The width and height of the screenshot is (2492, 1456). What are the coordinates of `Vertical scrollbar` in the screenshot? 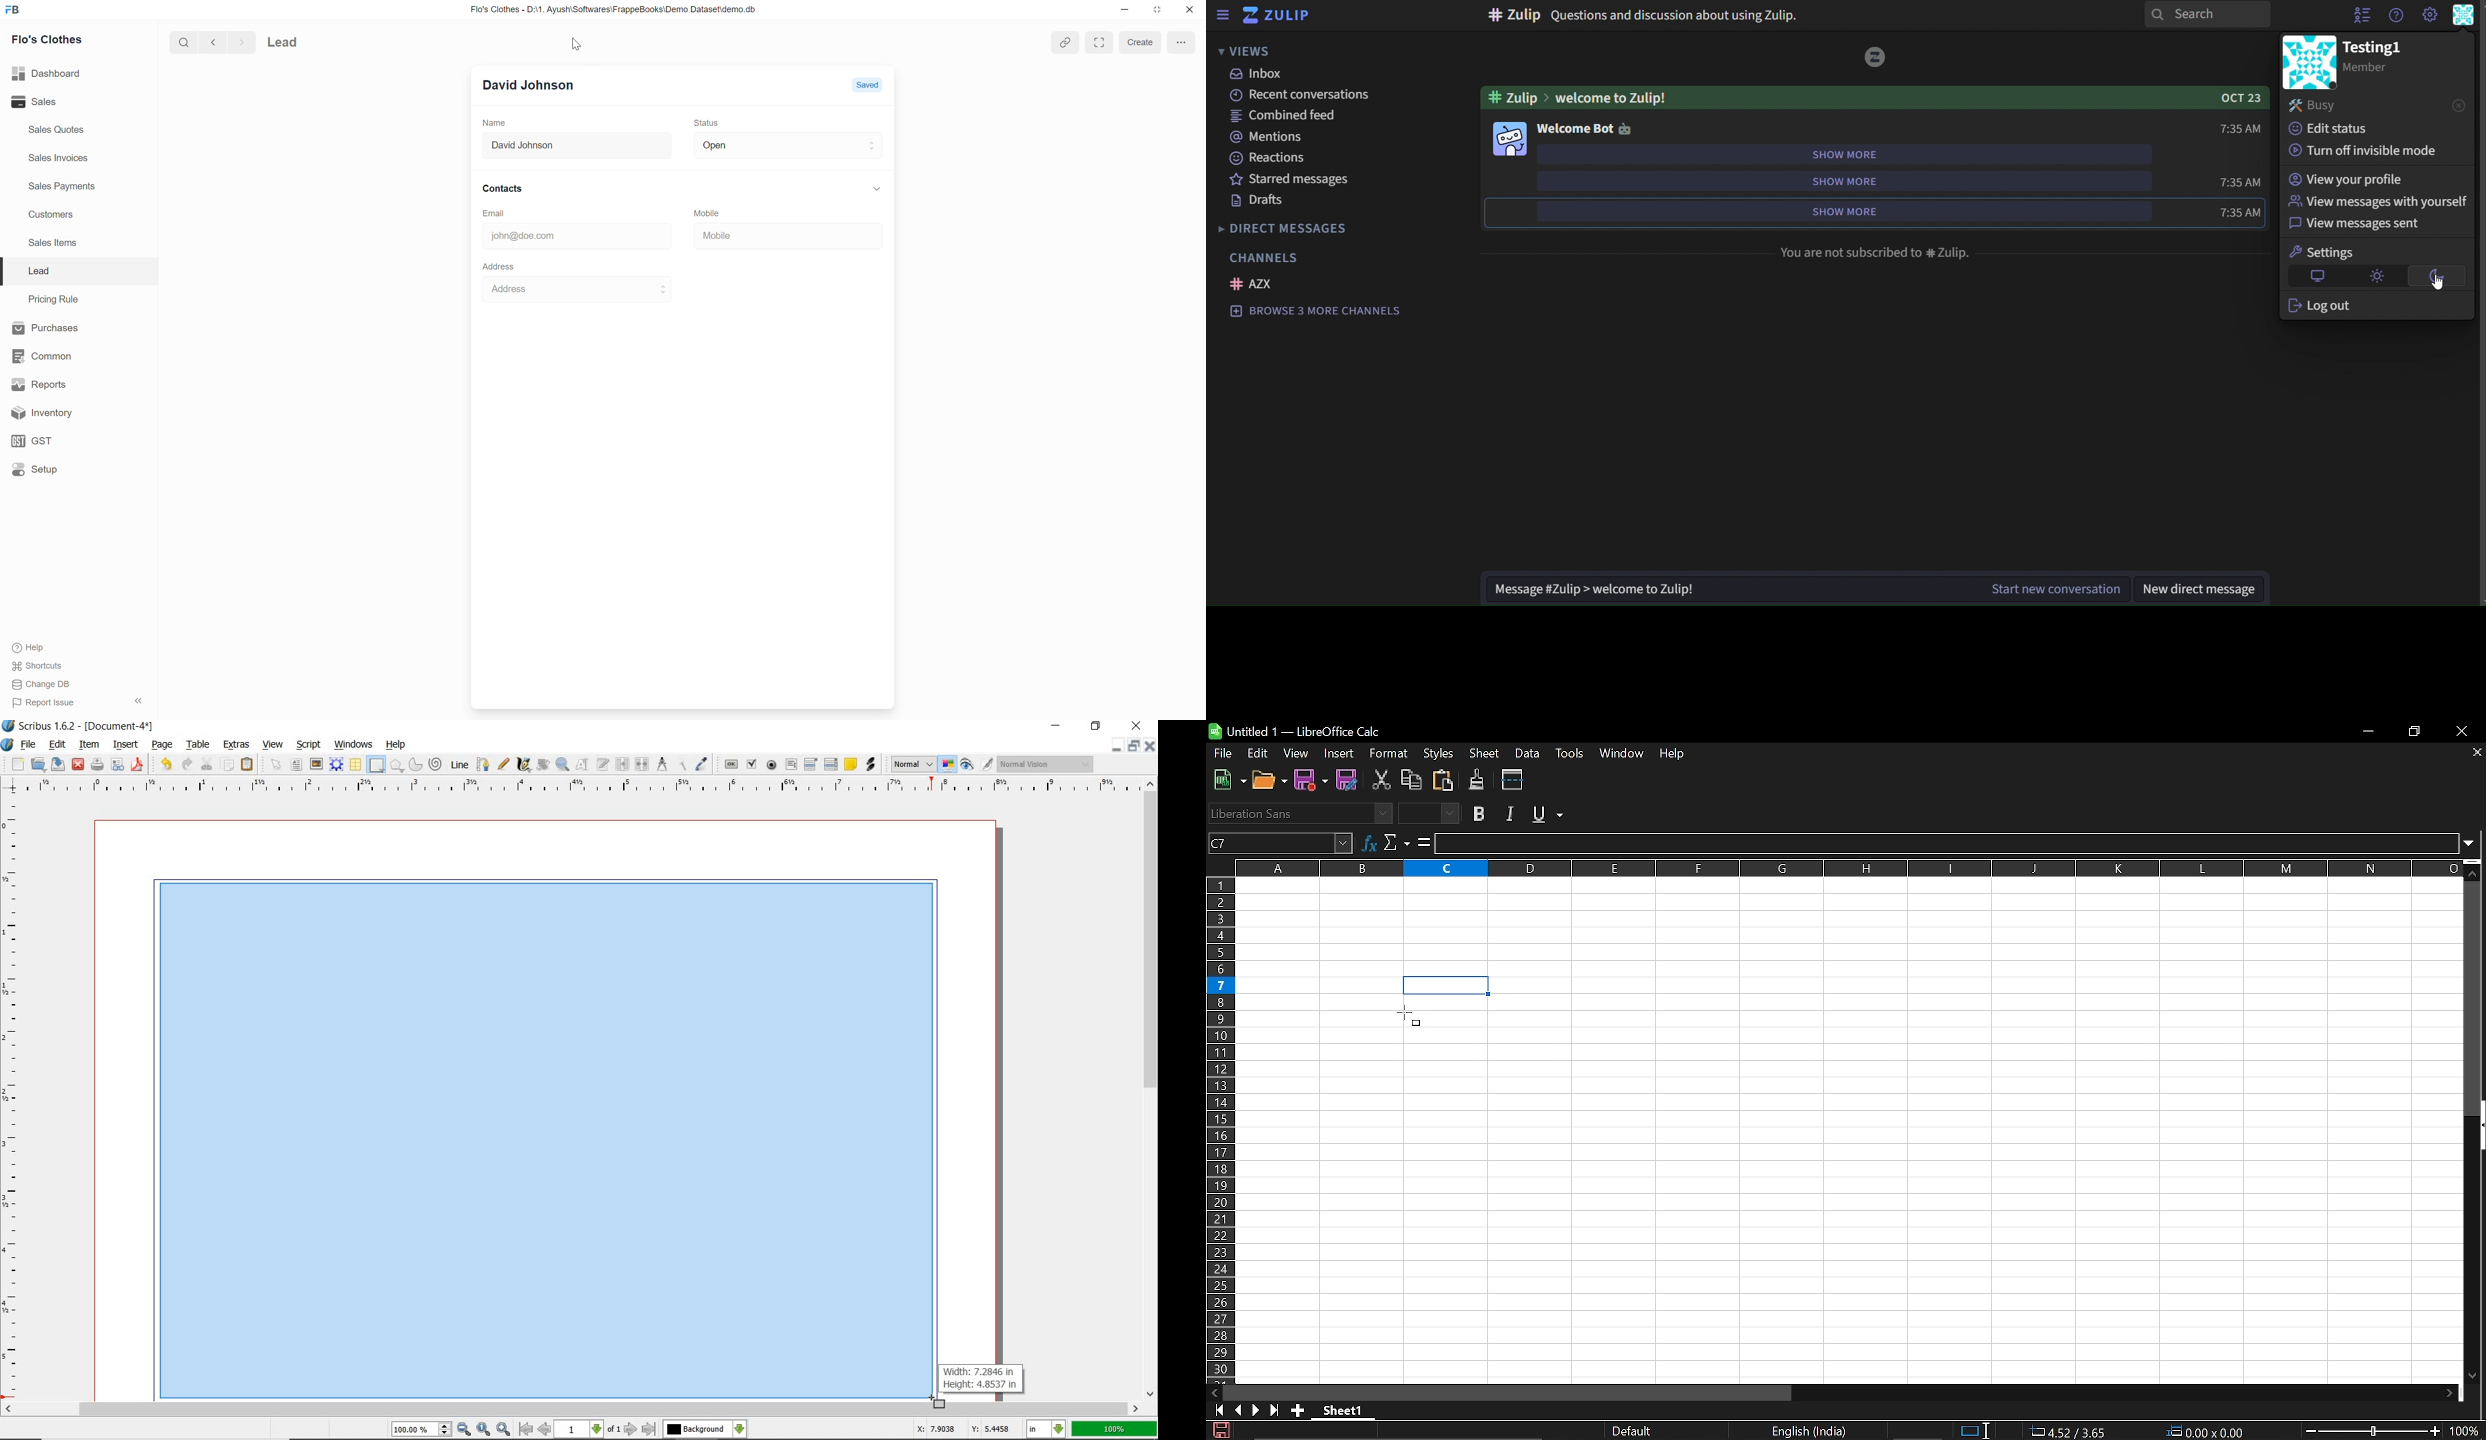 It's located at (2475, 998).